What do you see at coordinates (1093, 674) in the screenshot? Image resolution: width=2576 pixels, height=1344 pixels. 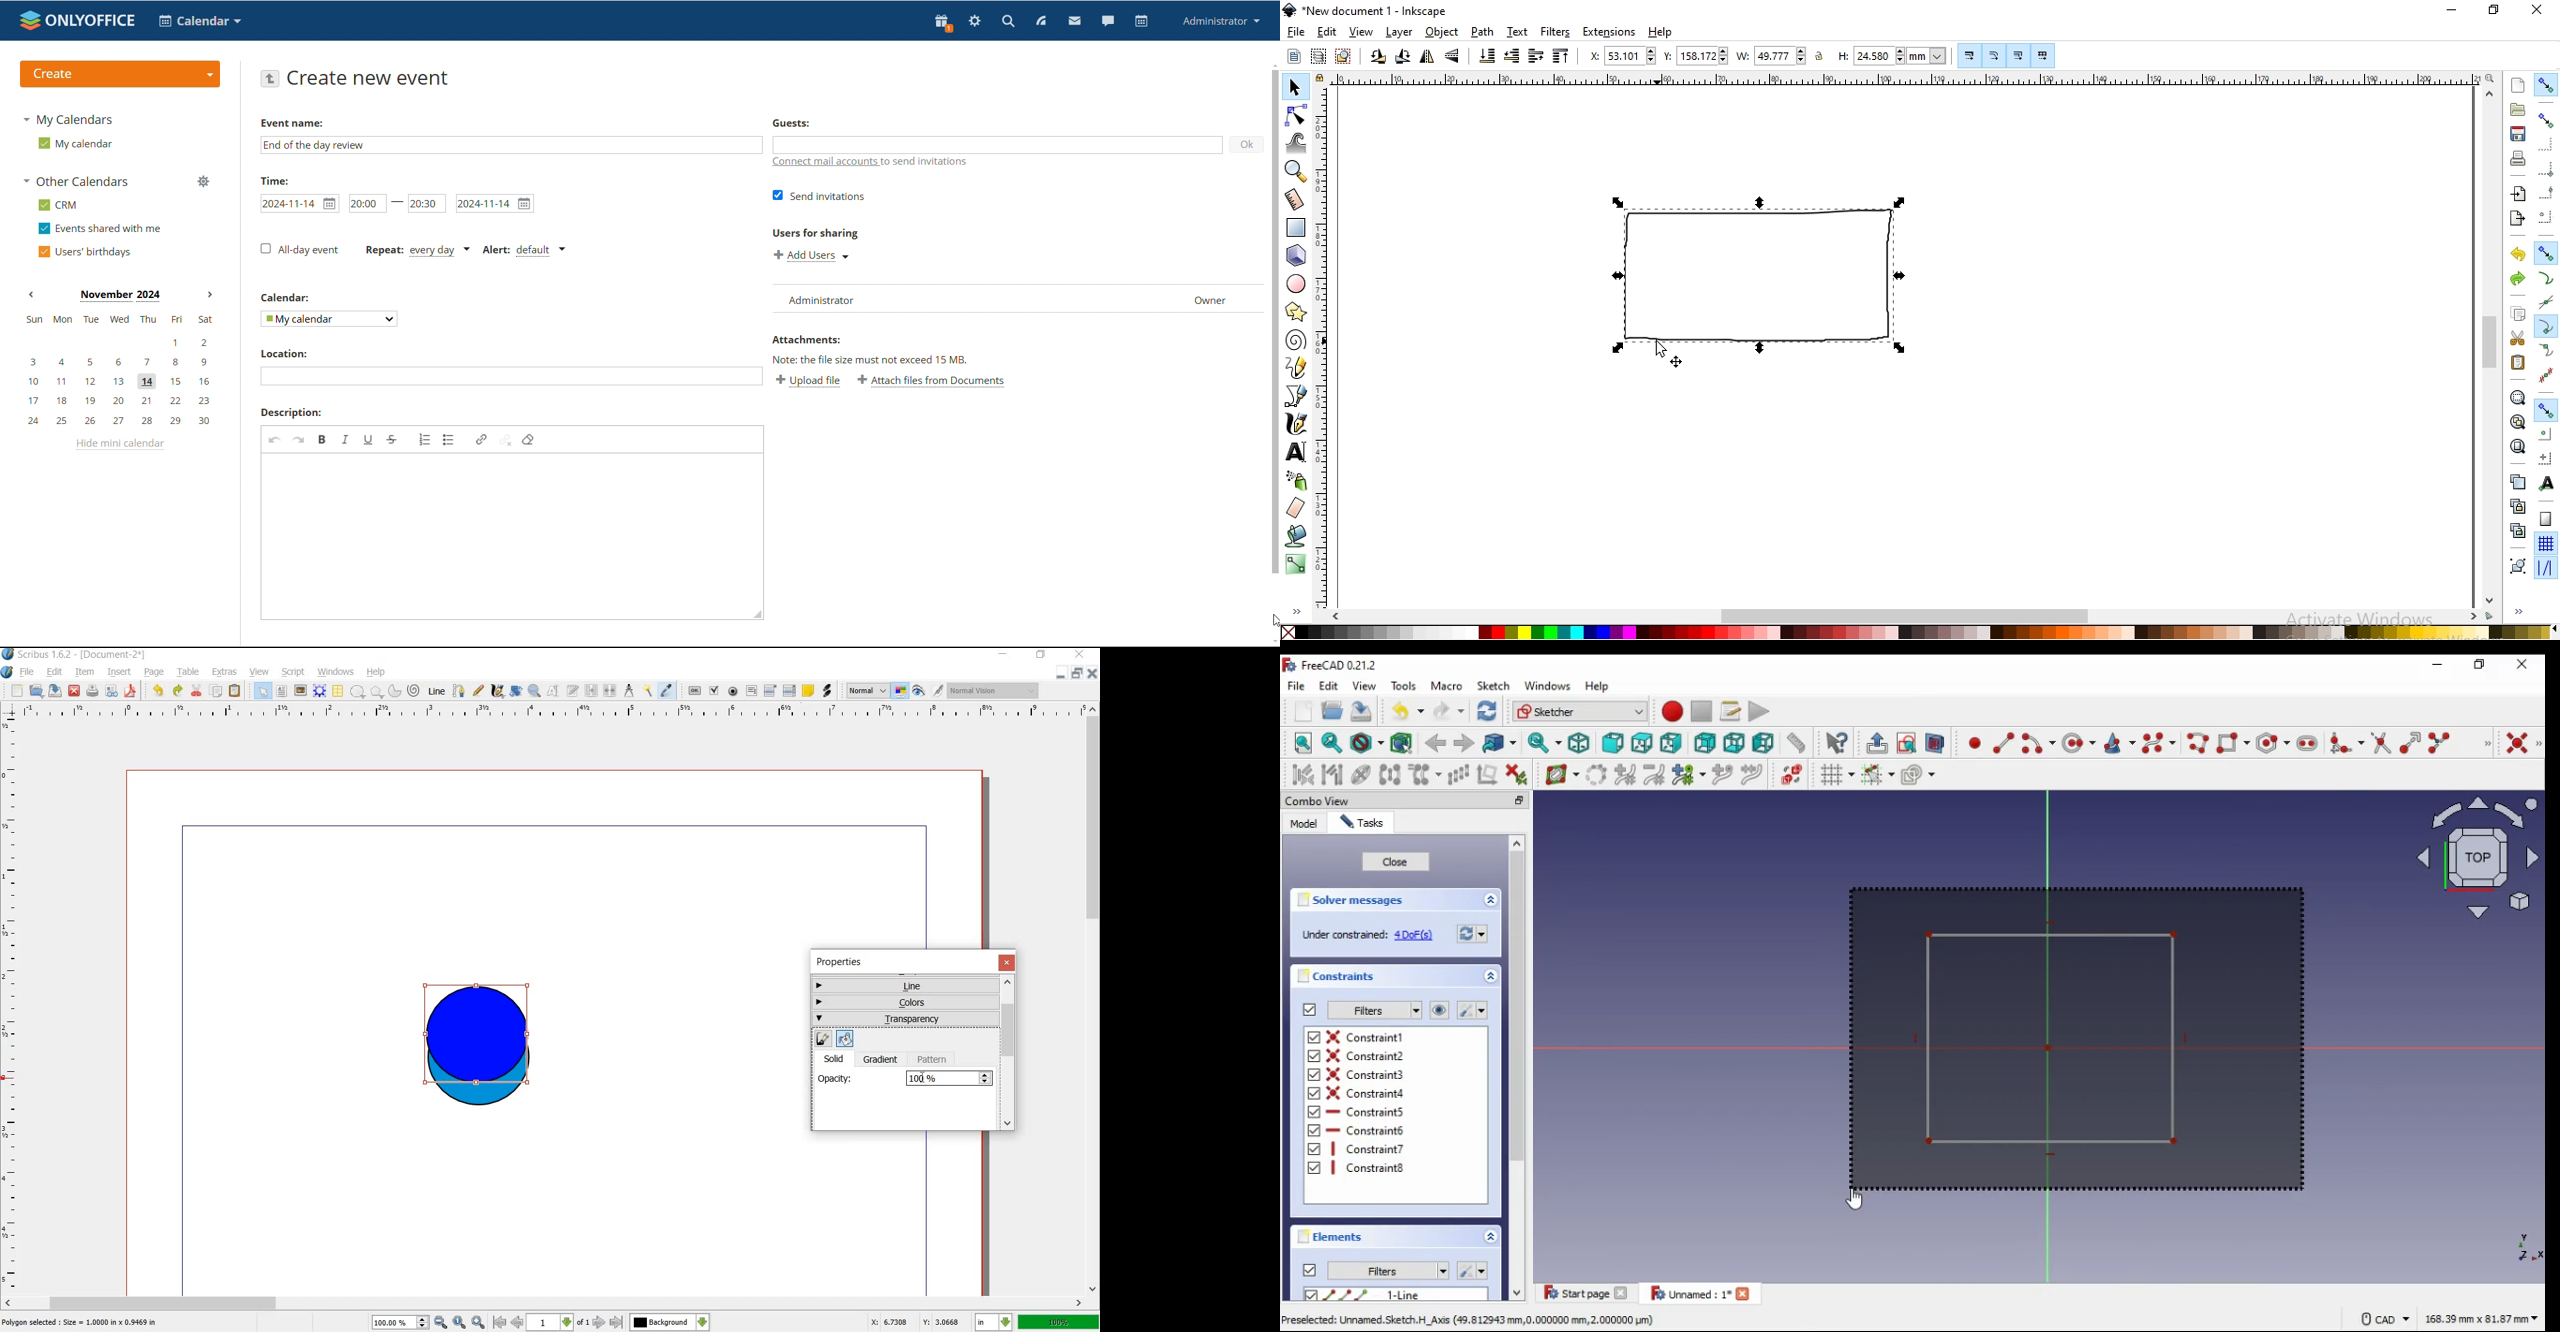 I see `close` at bounding box center [1093, 674].